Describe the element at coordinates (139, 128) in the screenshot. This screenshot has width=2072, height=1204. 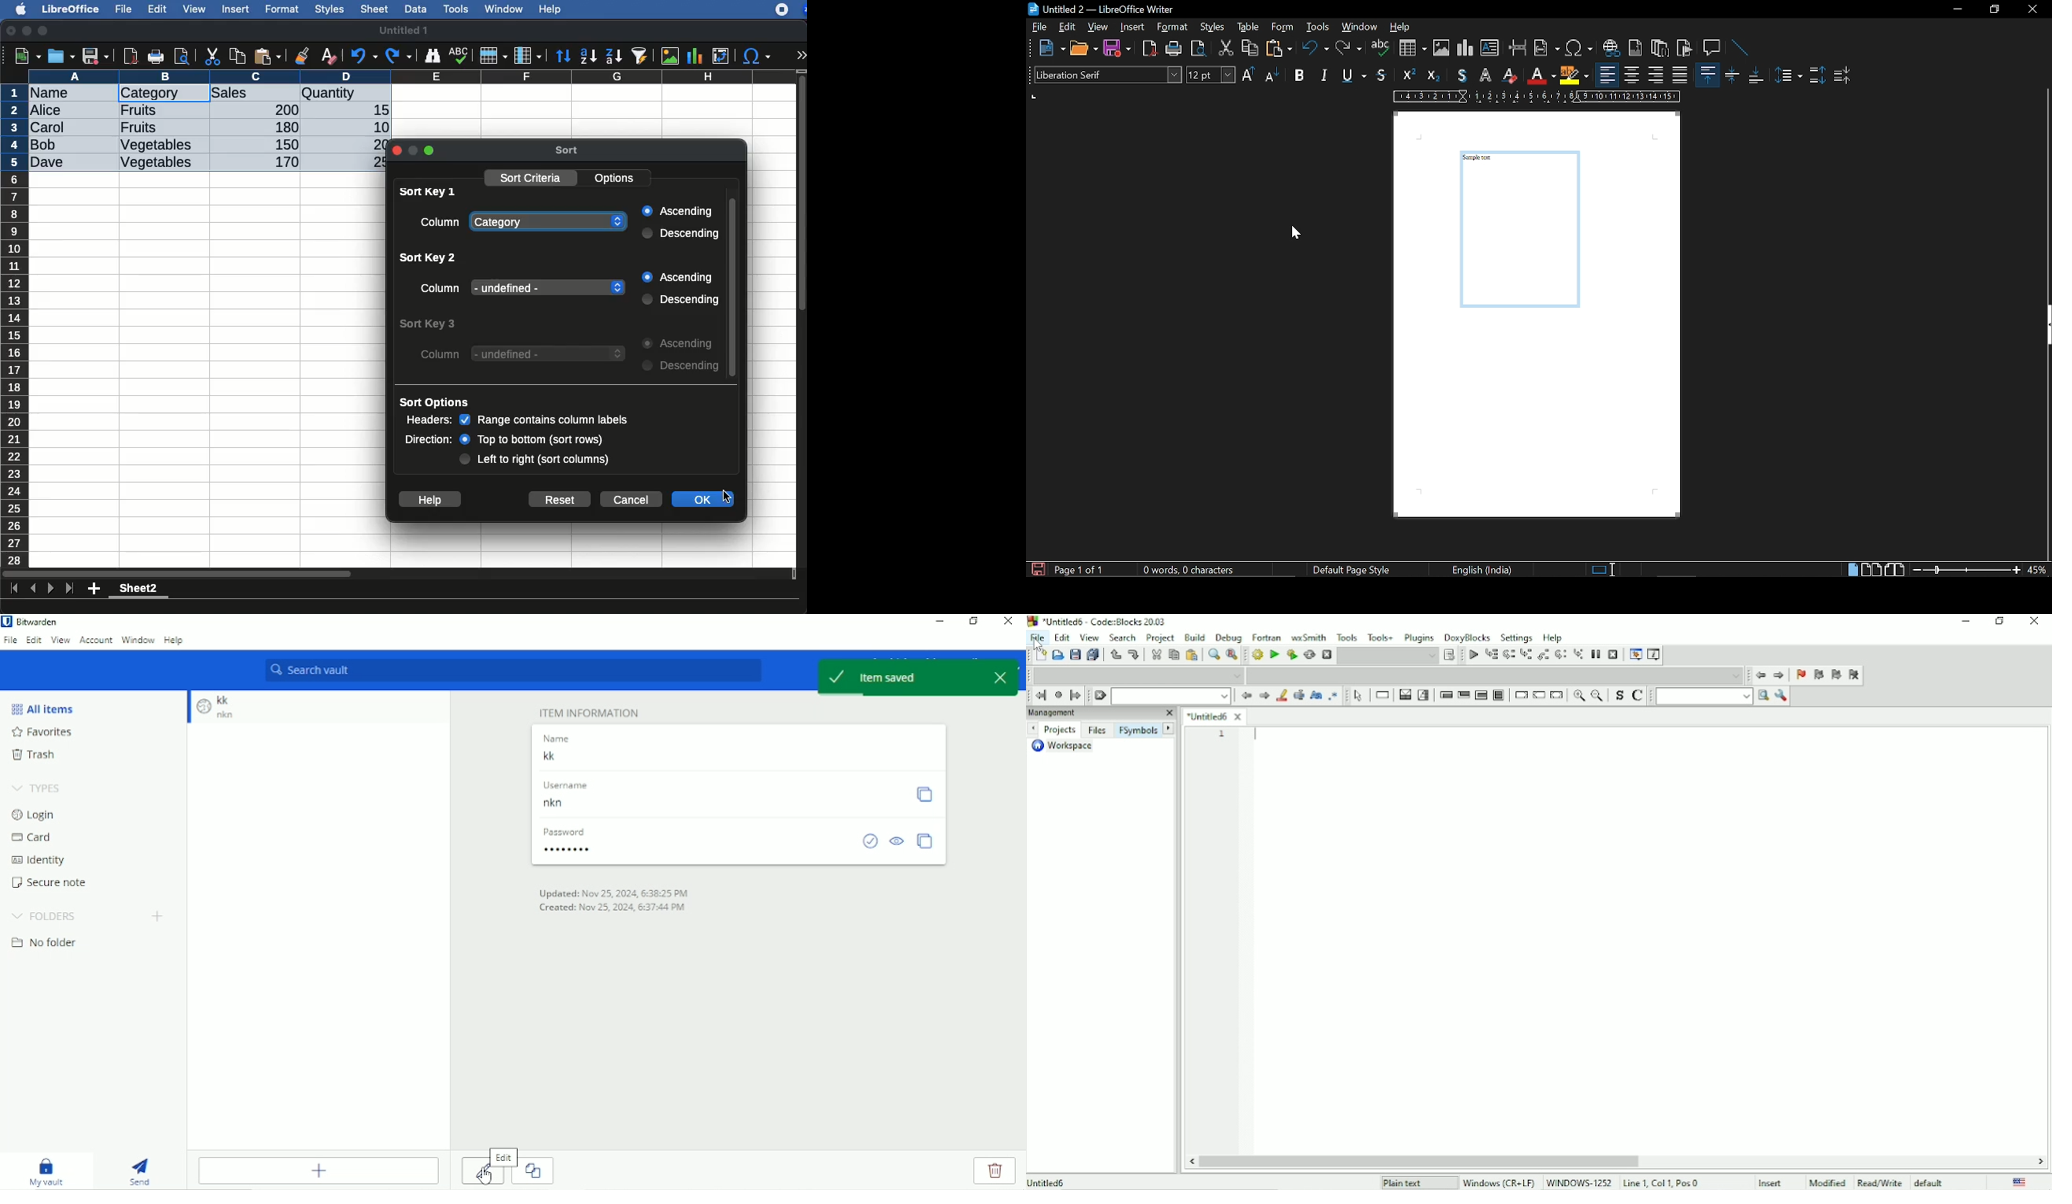
I see `Fruits` at that location.